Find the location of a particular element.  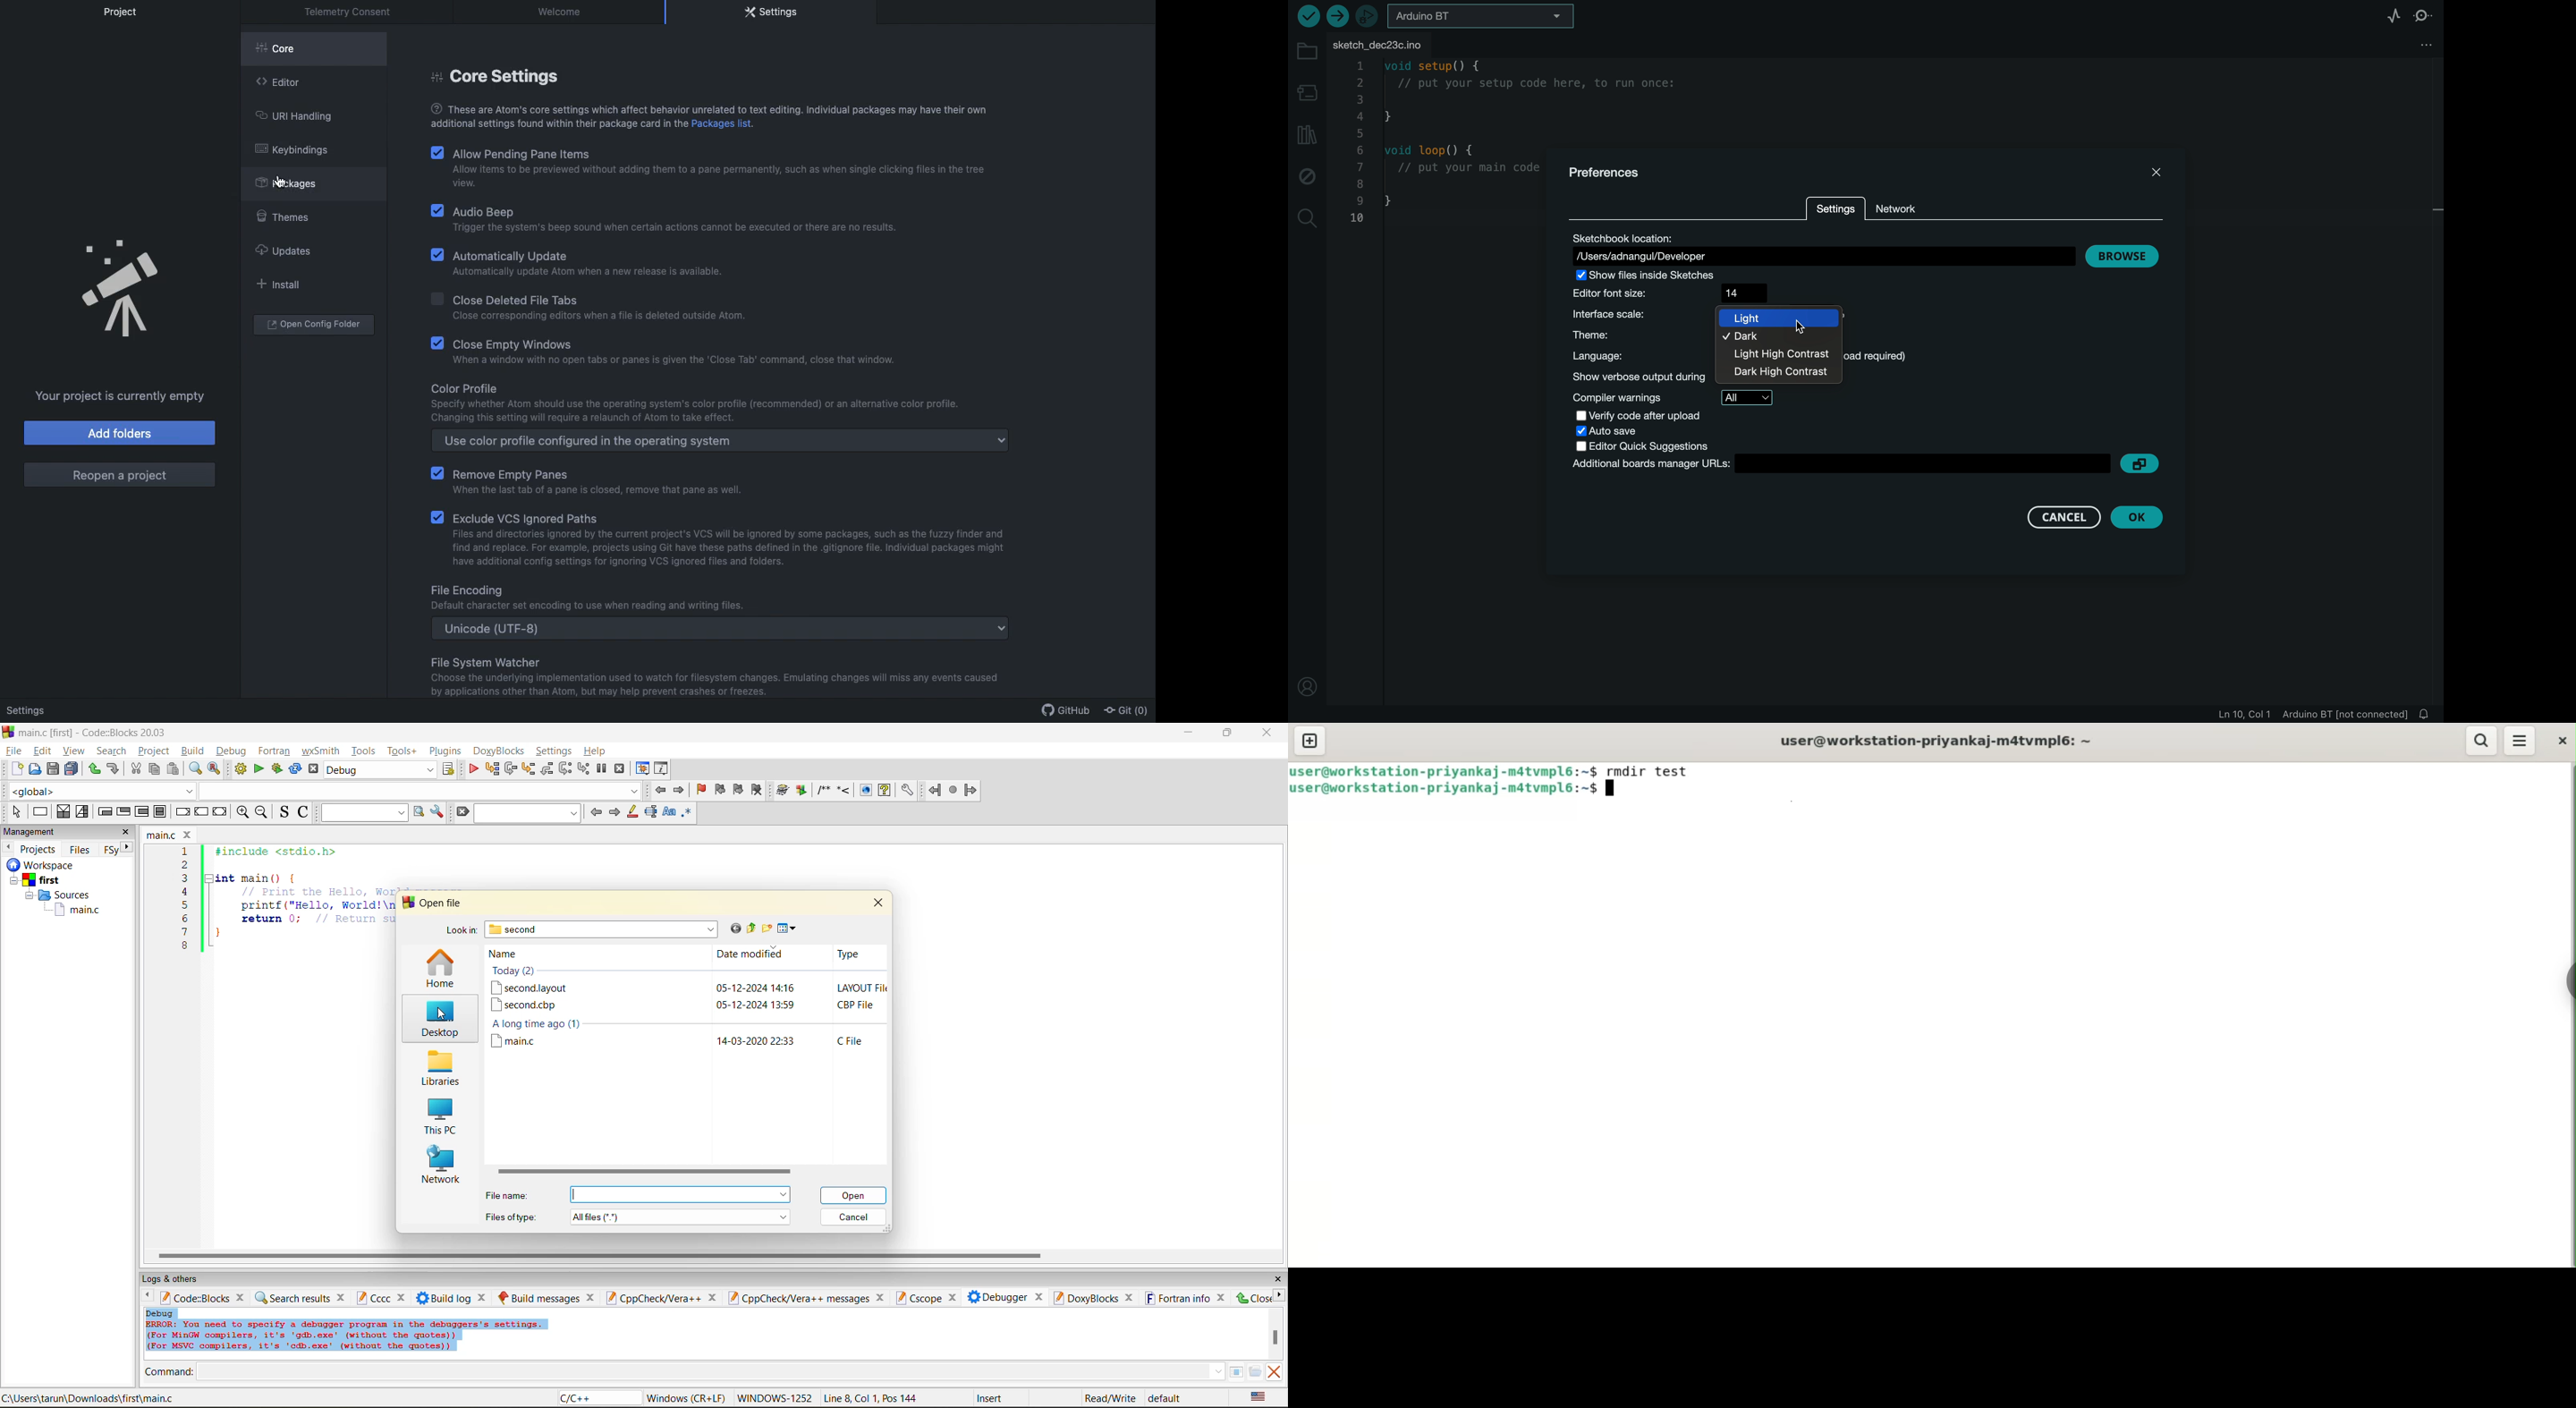

minimize is located at coordinates (1189, 733).